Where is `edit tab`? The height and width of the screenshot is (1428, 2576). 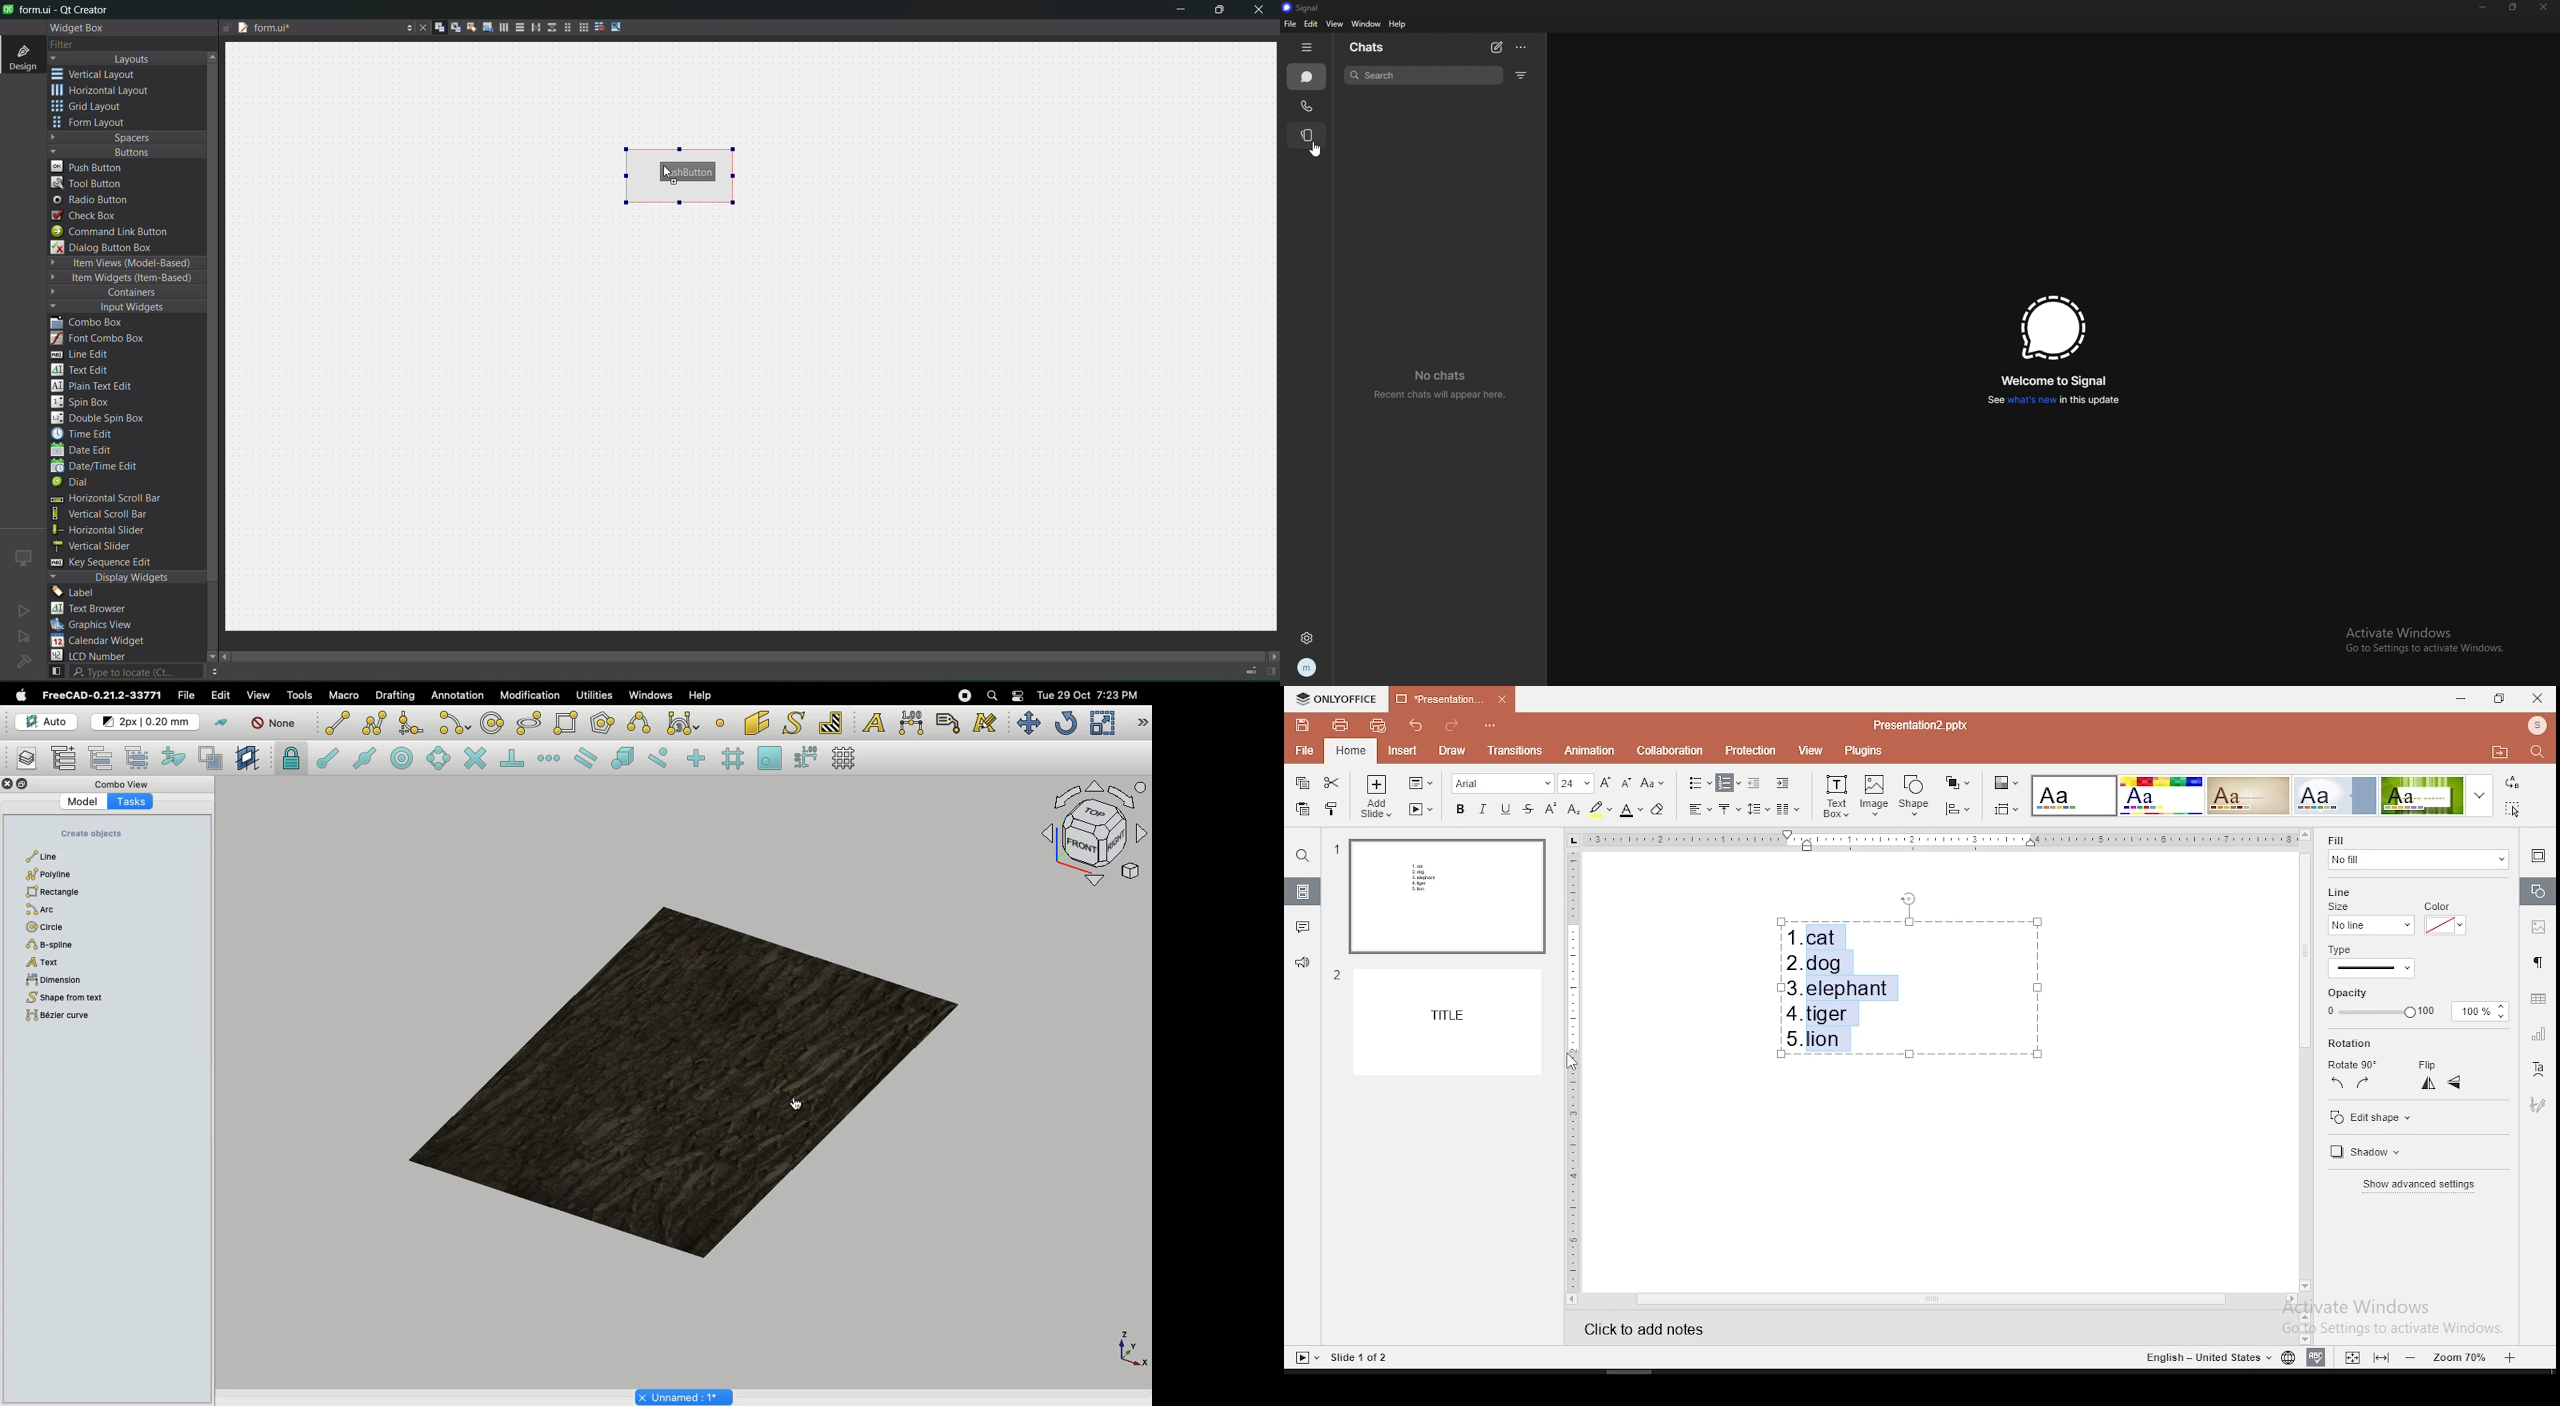
edit tab is located at coordinates (483, 29).